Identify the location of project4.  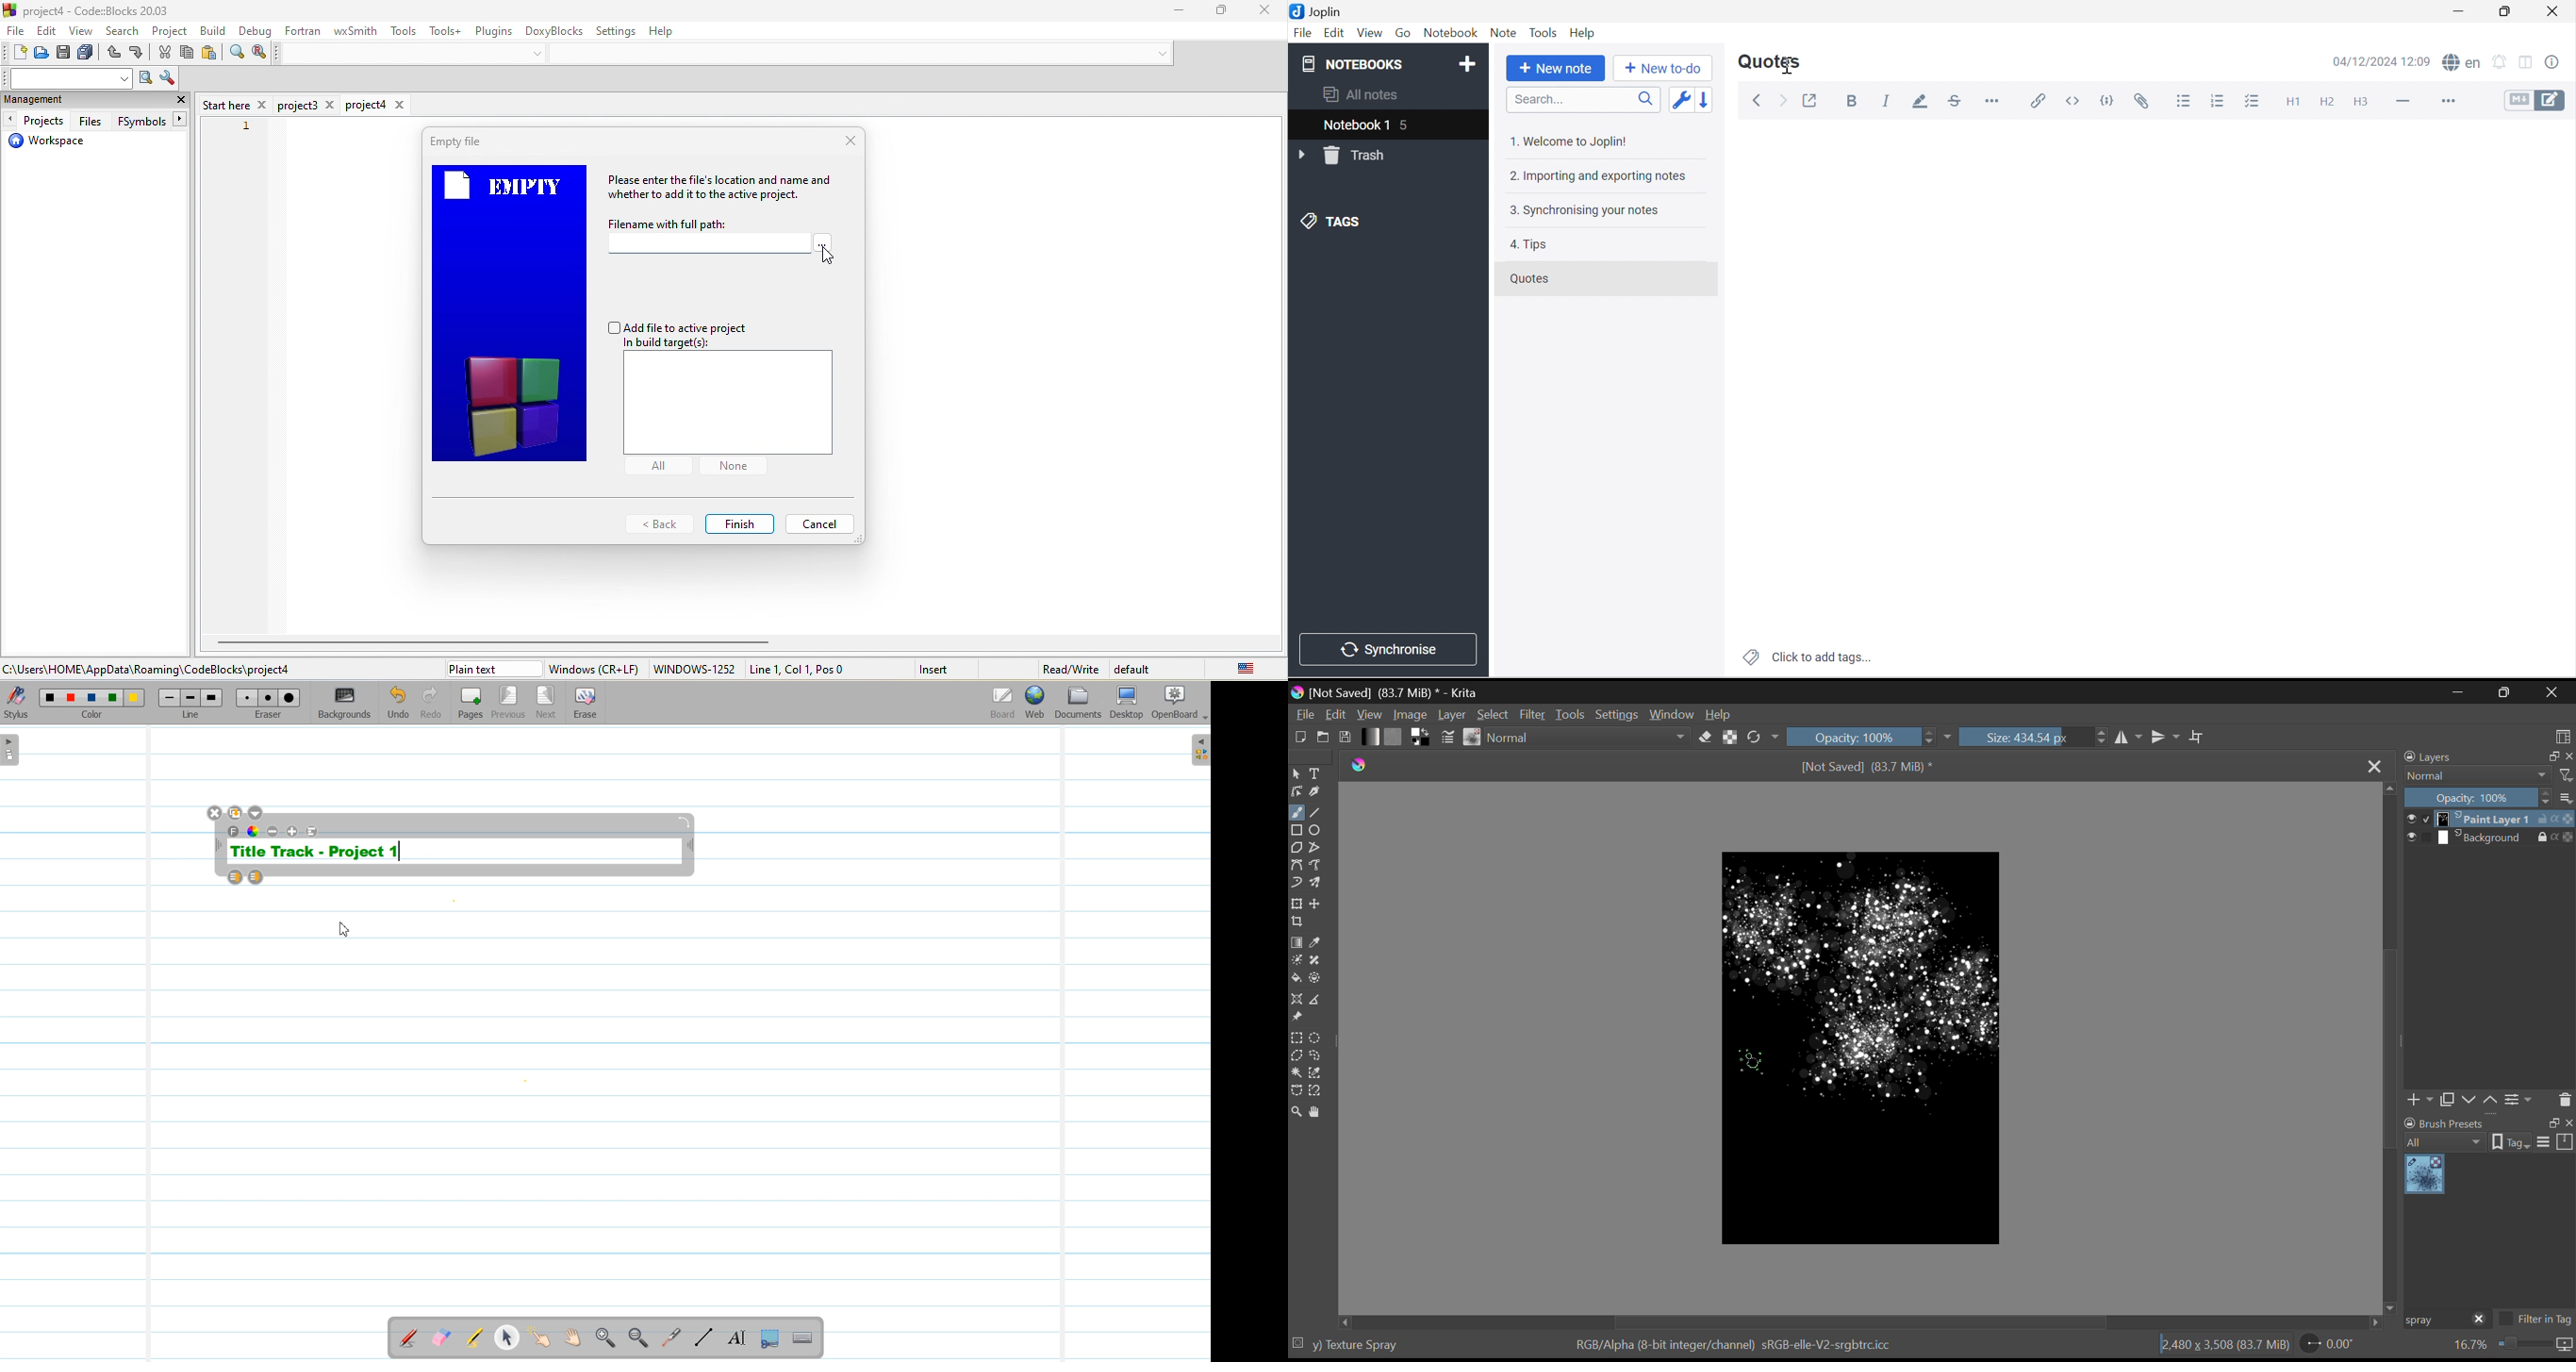
(376, 105).